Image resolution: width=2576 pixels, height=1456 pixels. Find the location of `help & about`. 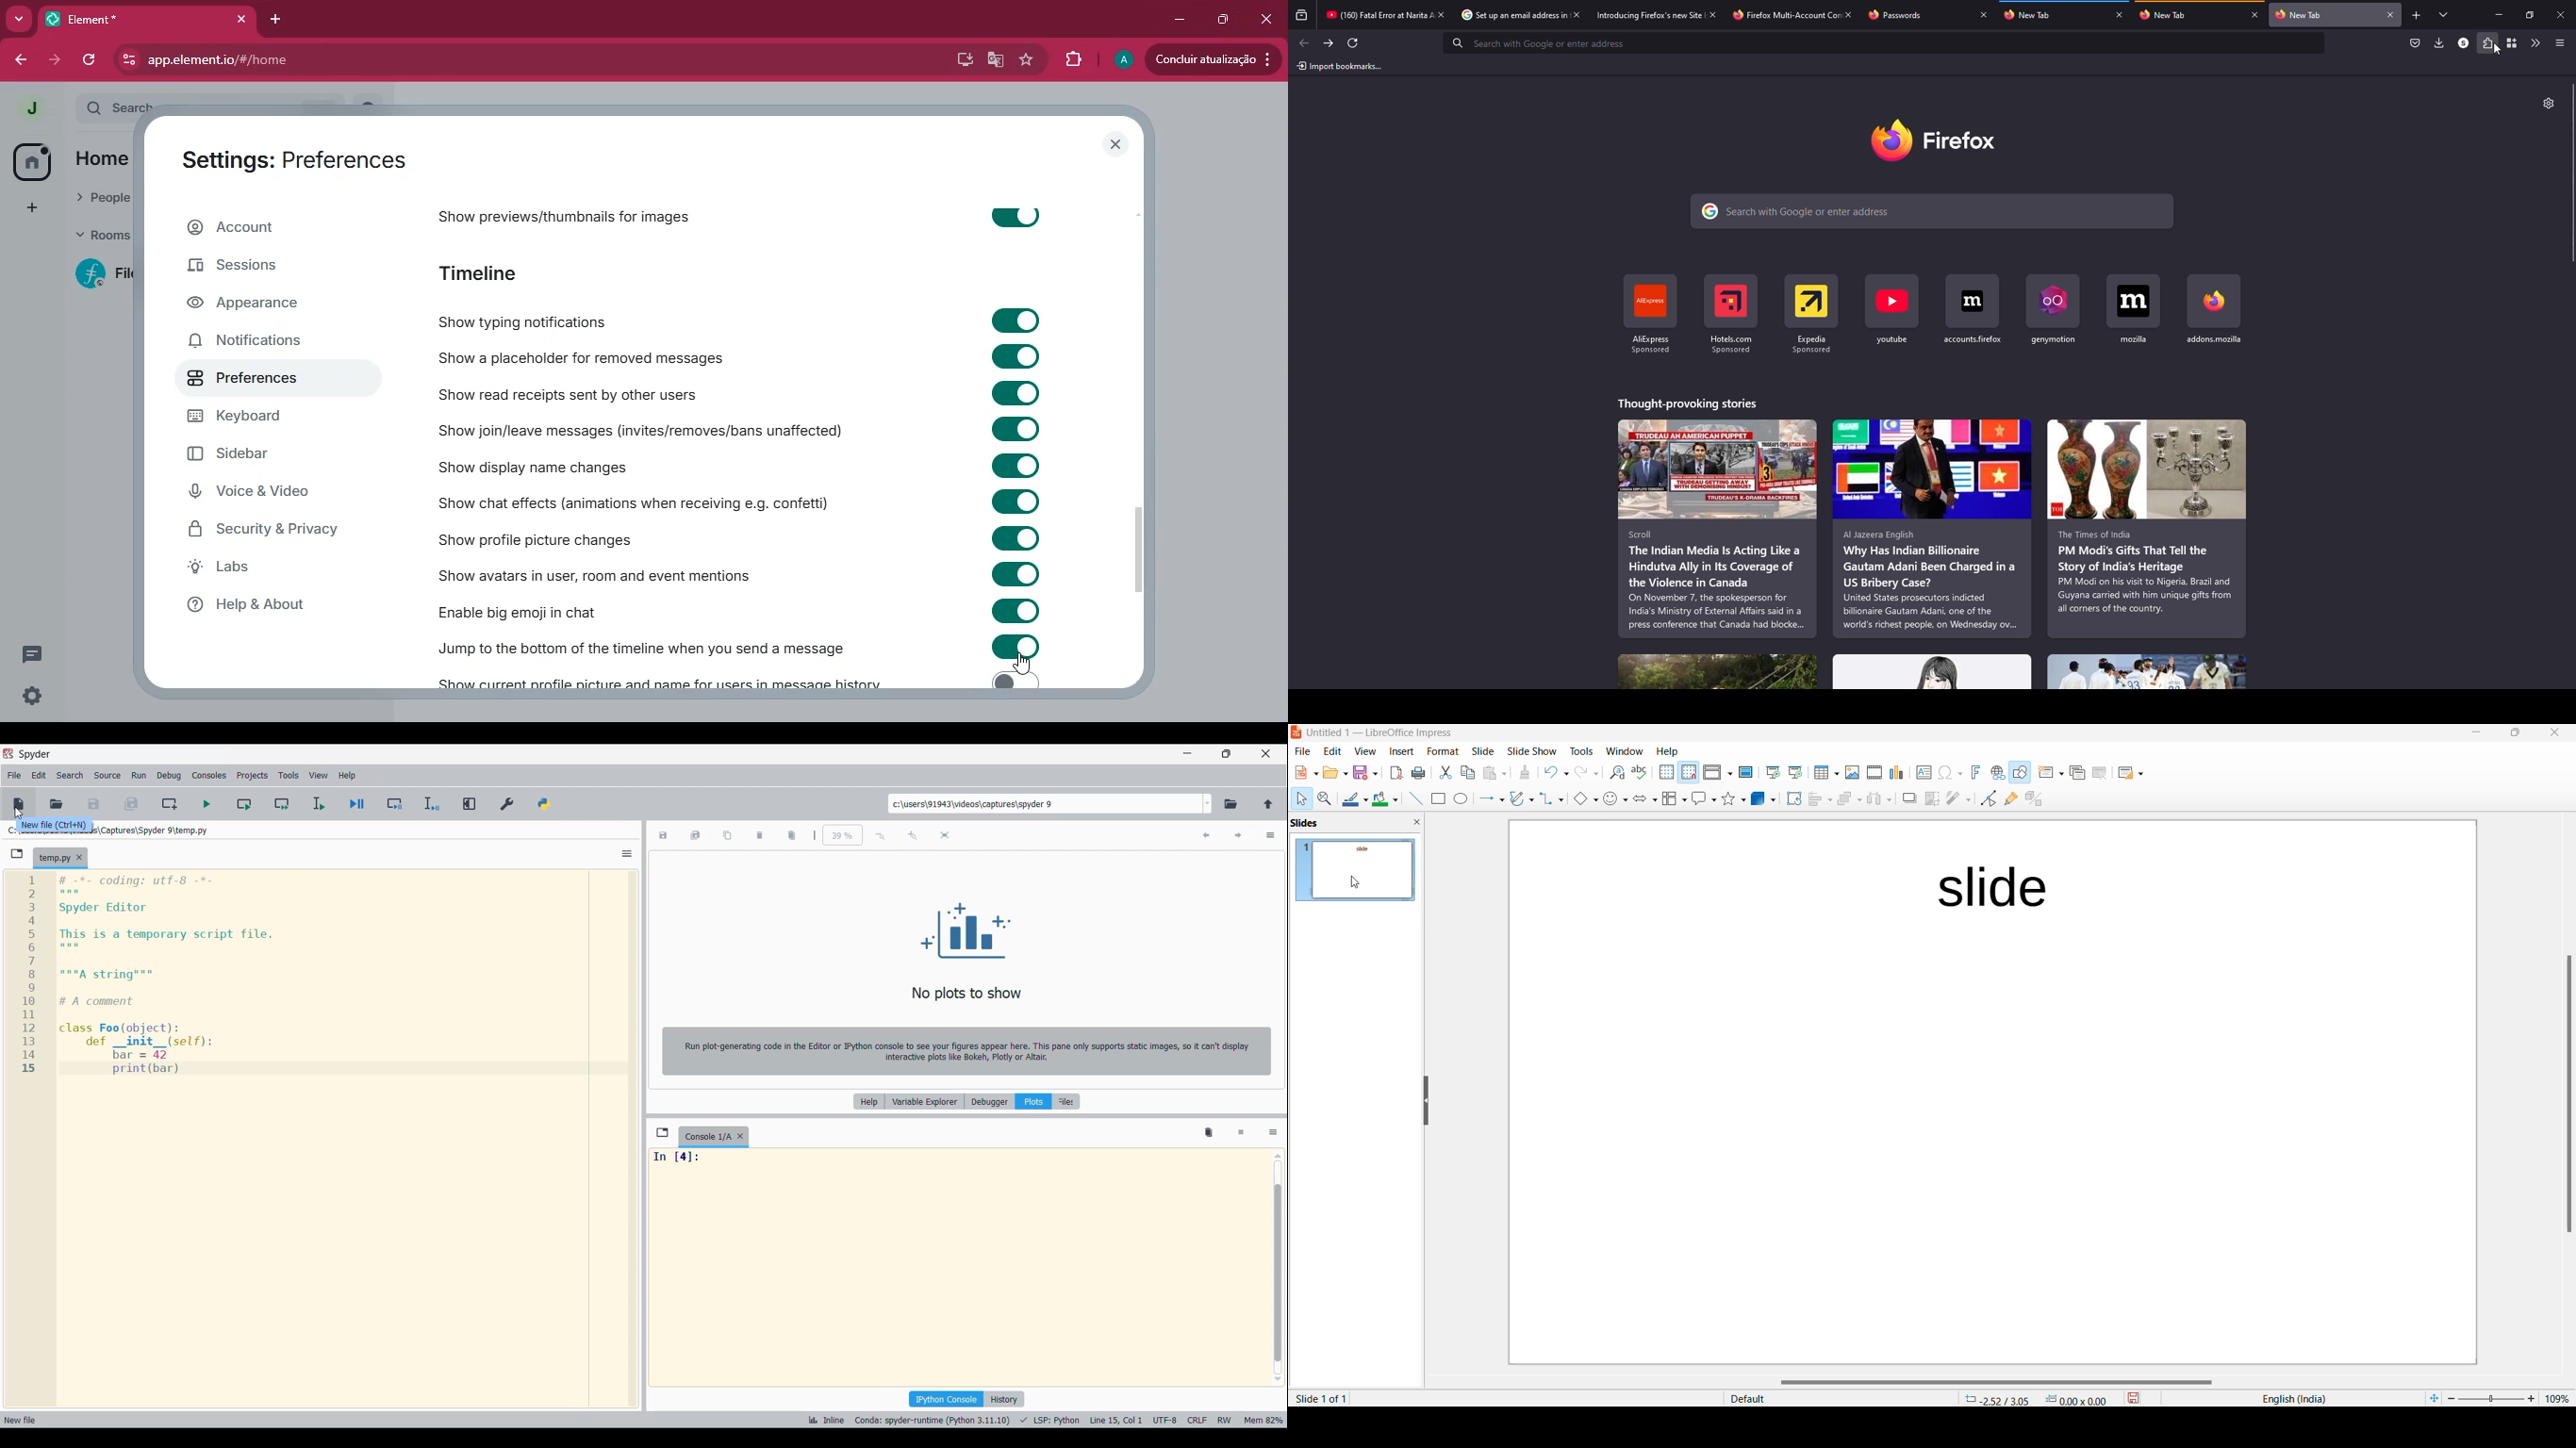

help & about is located at coordinates (281, 604).